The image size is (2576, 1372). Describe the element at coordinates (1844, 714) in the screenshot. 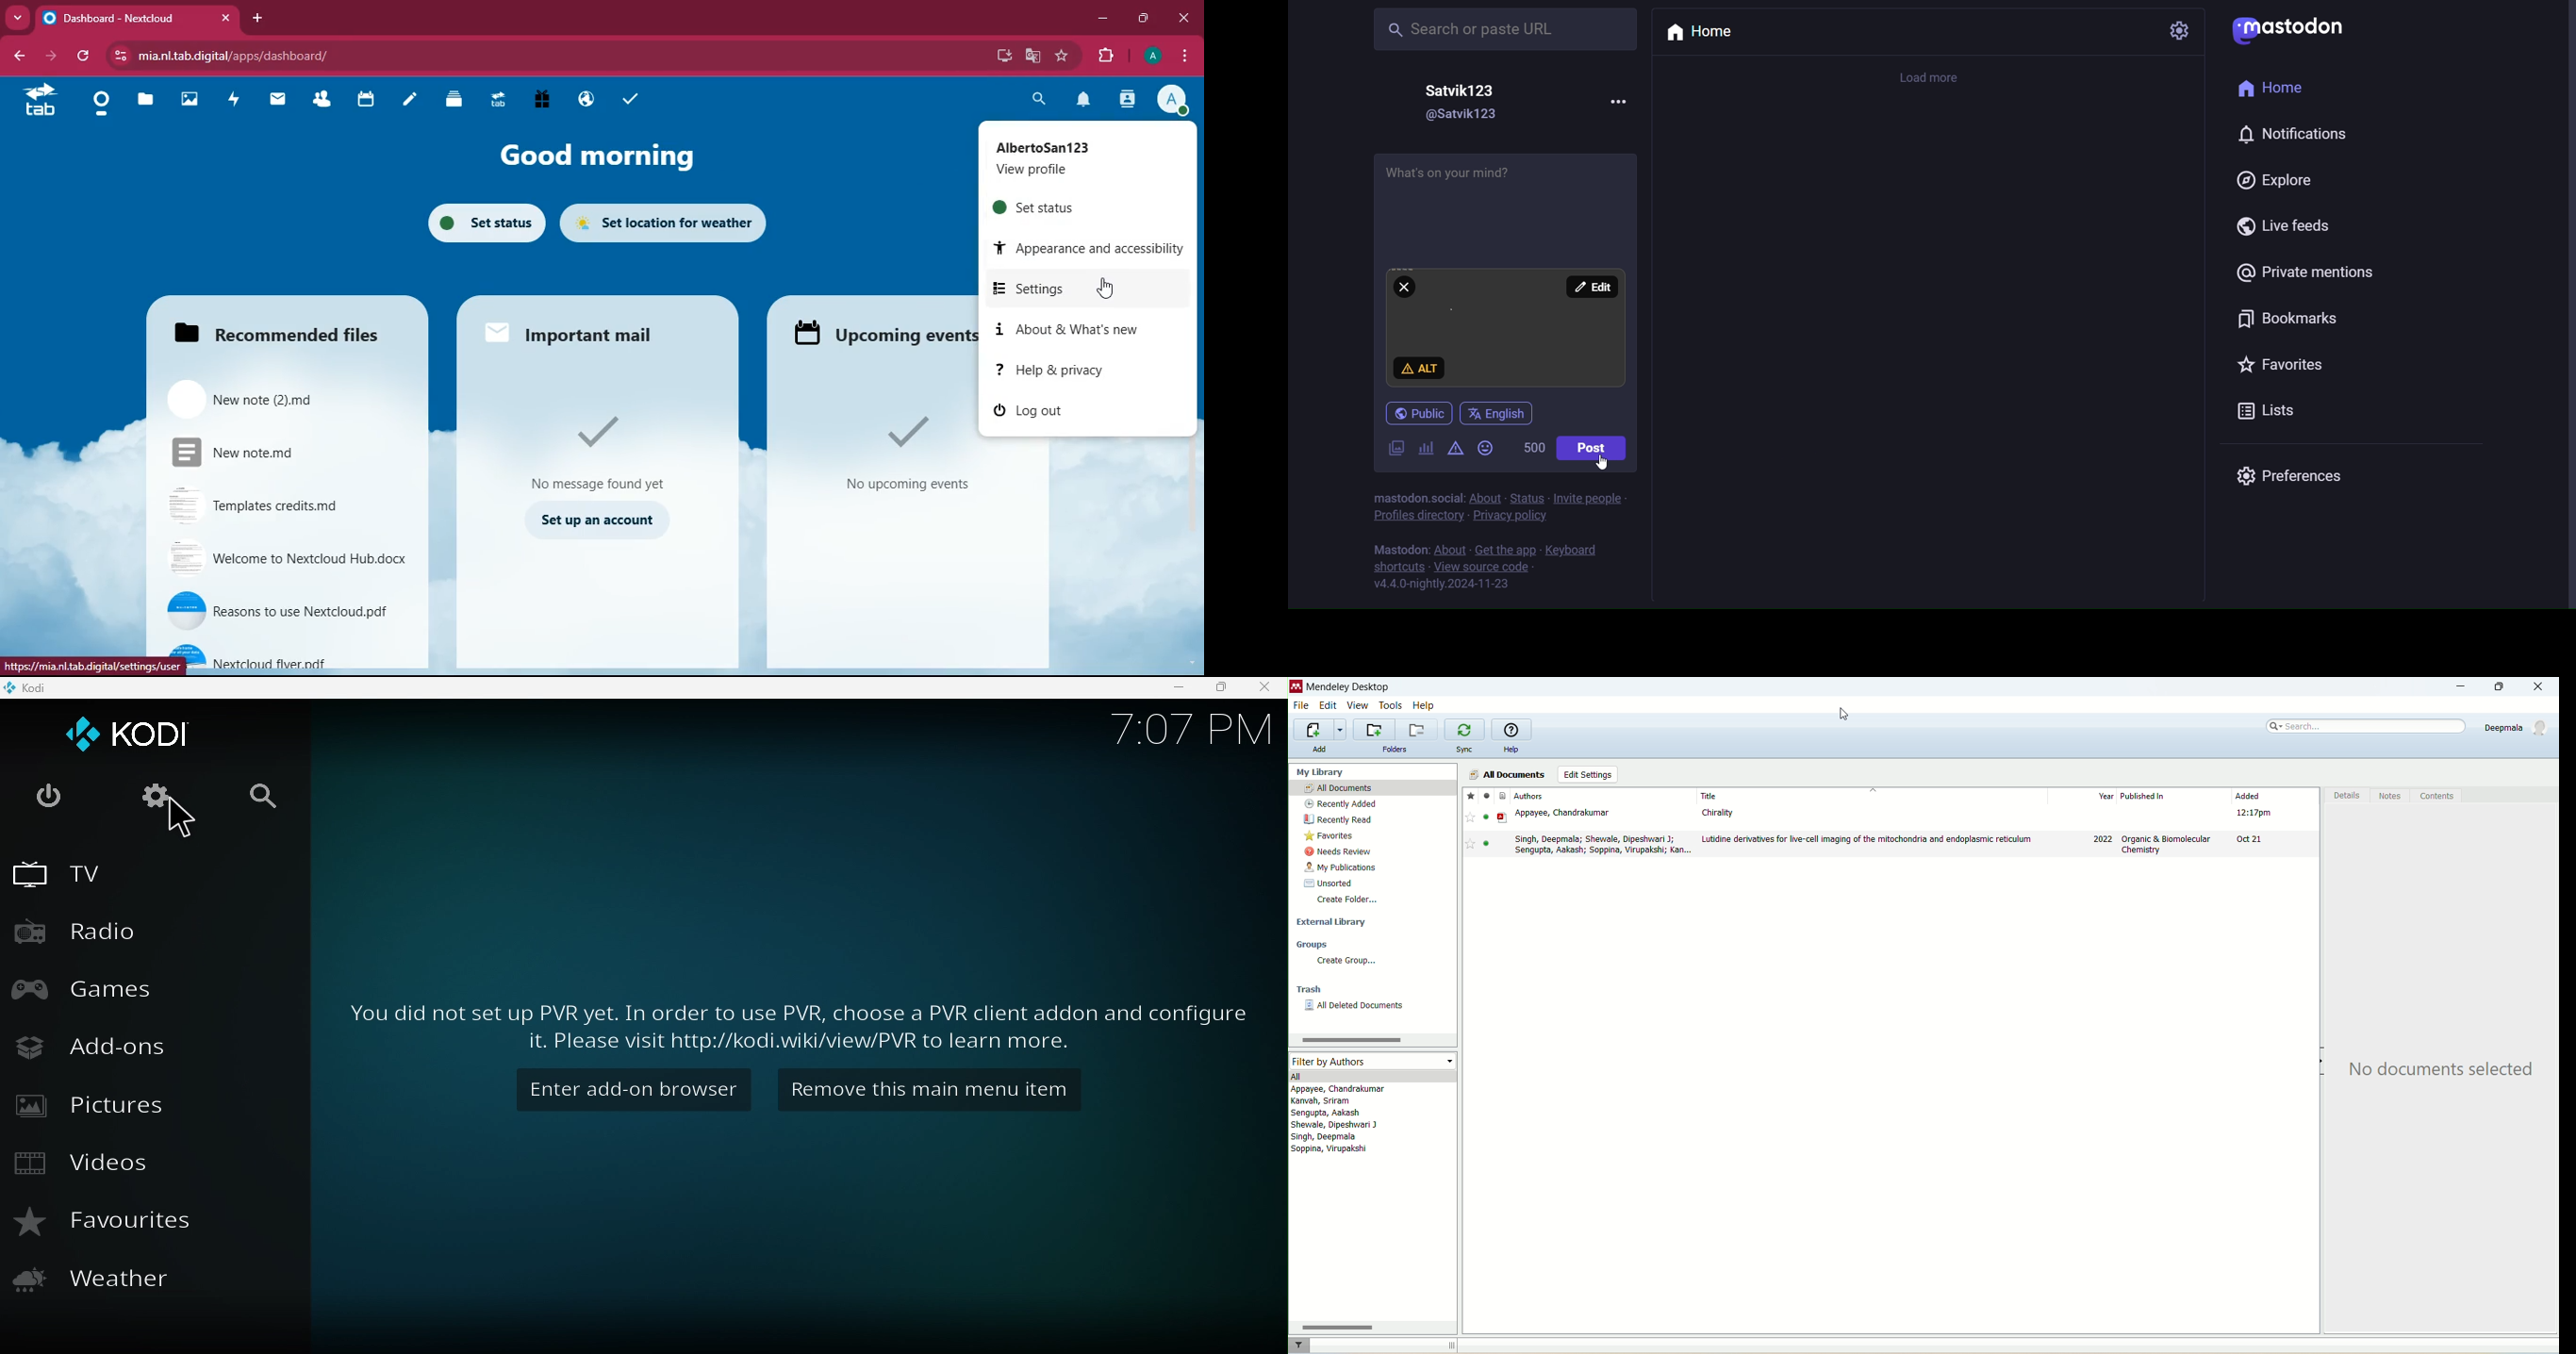

I see `cursor` at that location.